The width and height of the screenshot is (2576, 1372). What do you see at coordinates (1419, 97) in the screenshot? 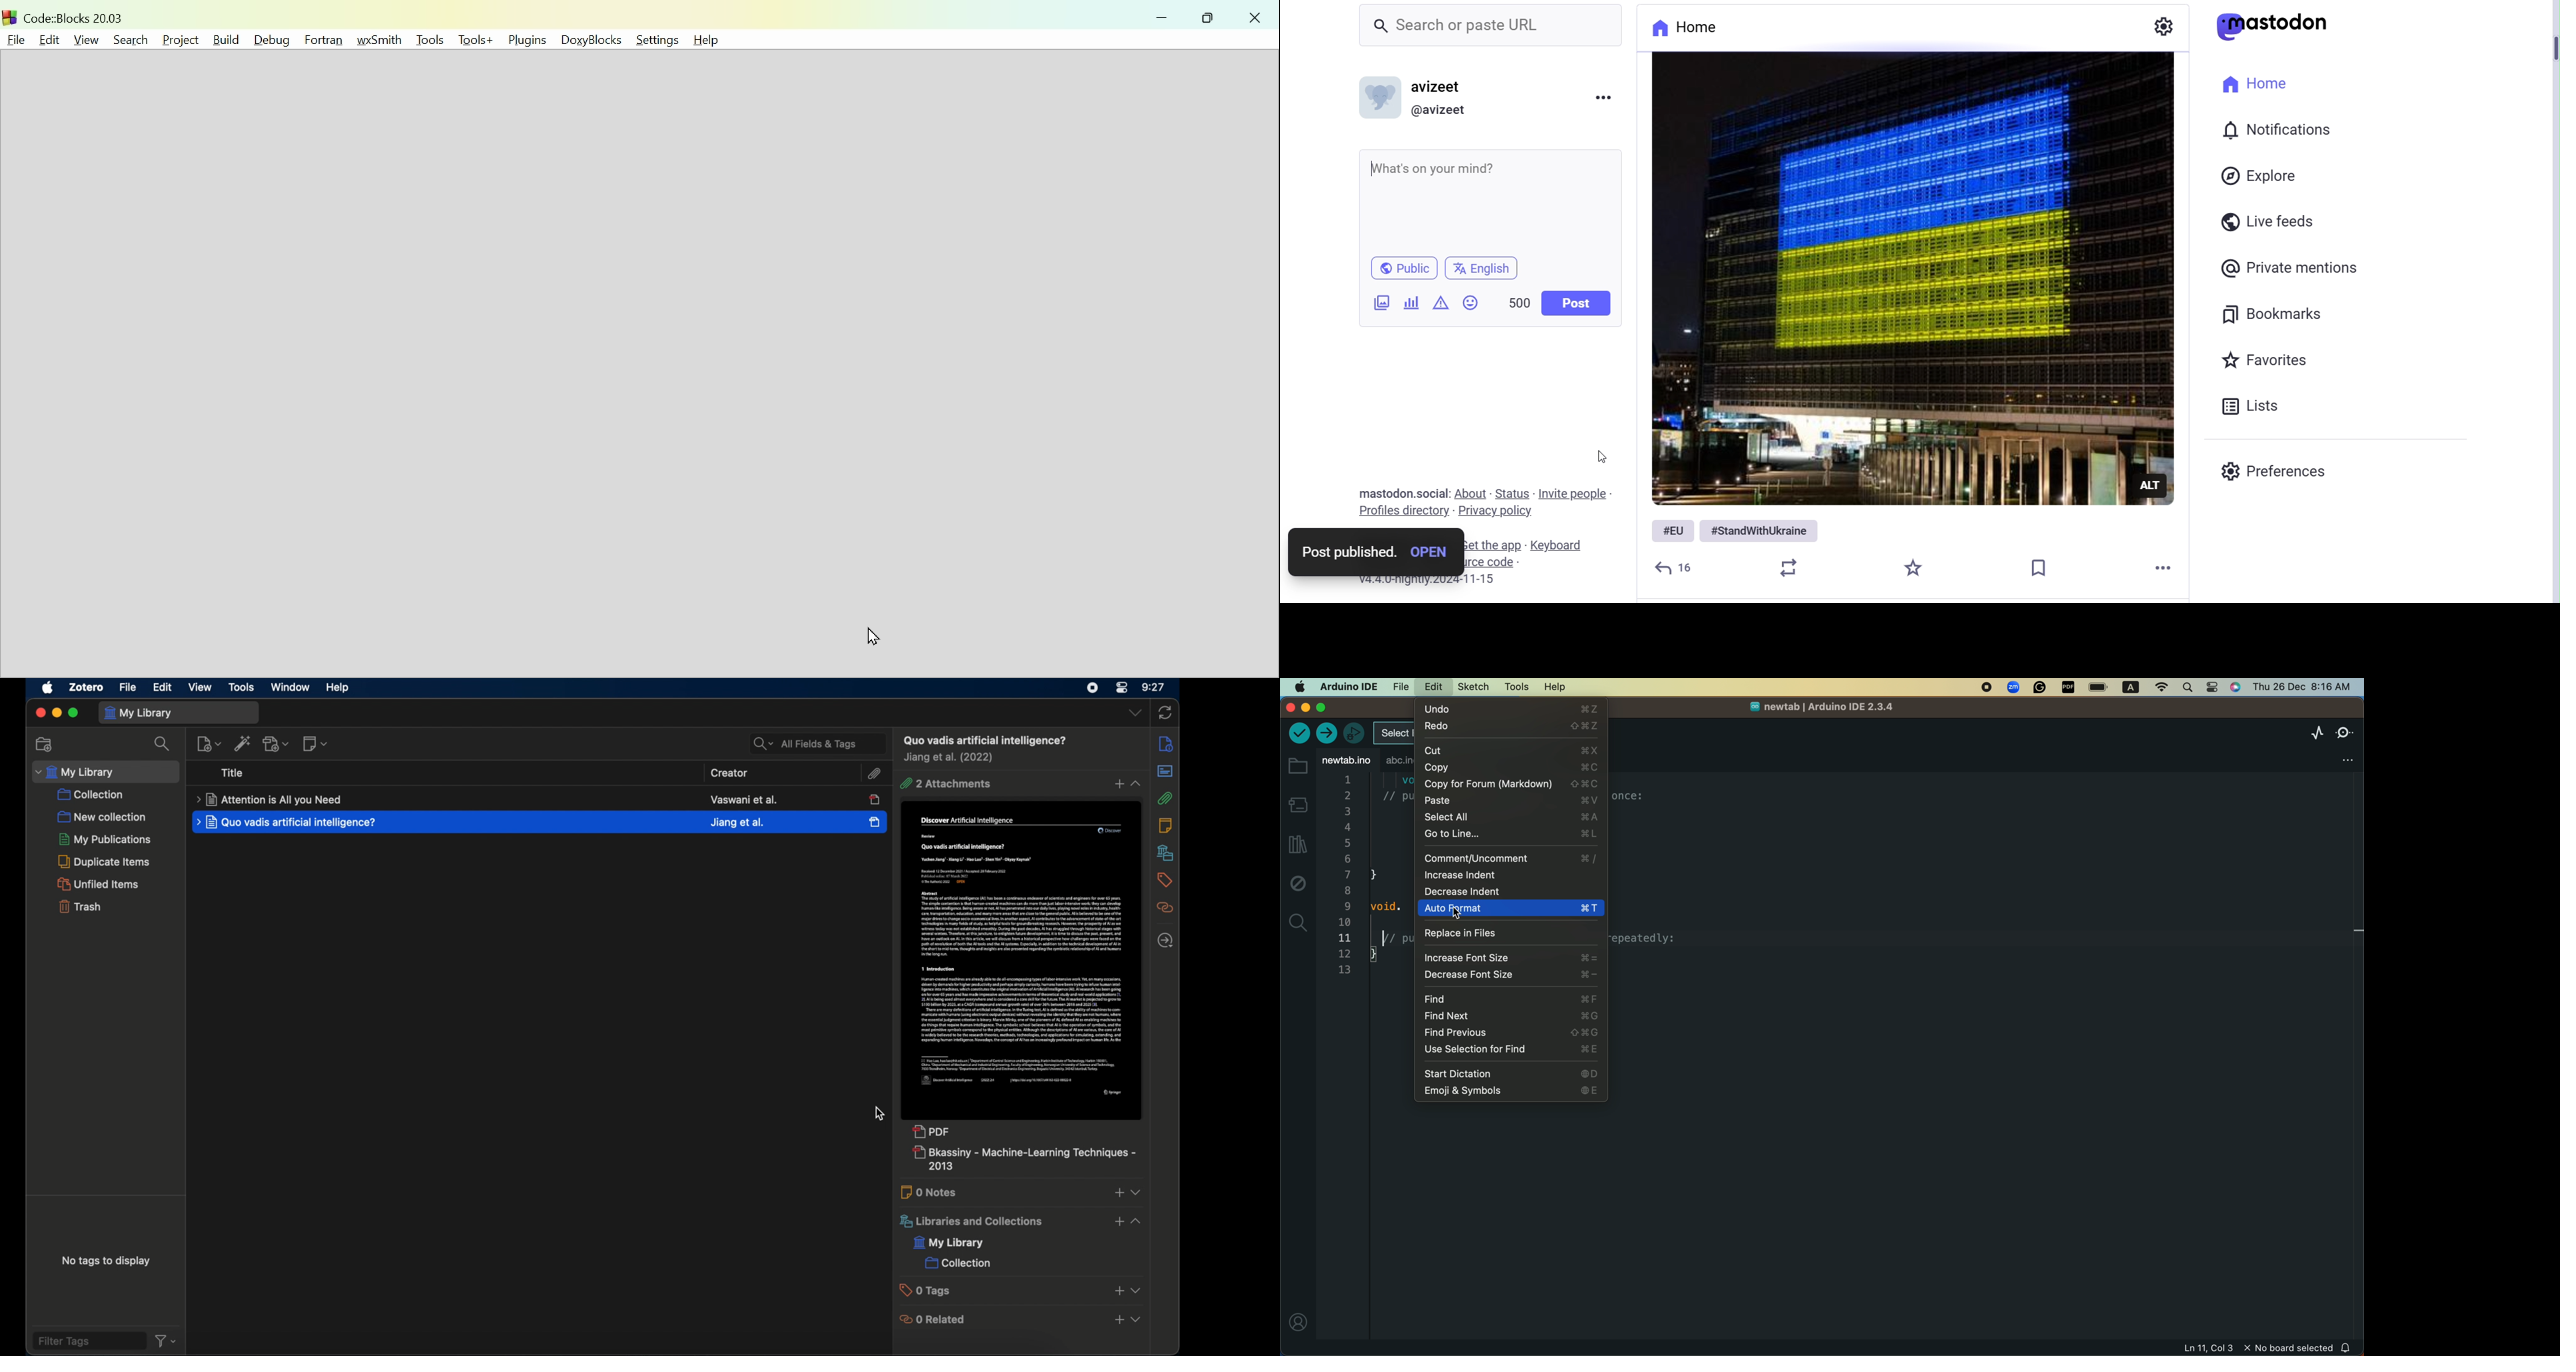
I see `Profile` at bounding box center [1419, 97].